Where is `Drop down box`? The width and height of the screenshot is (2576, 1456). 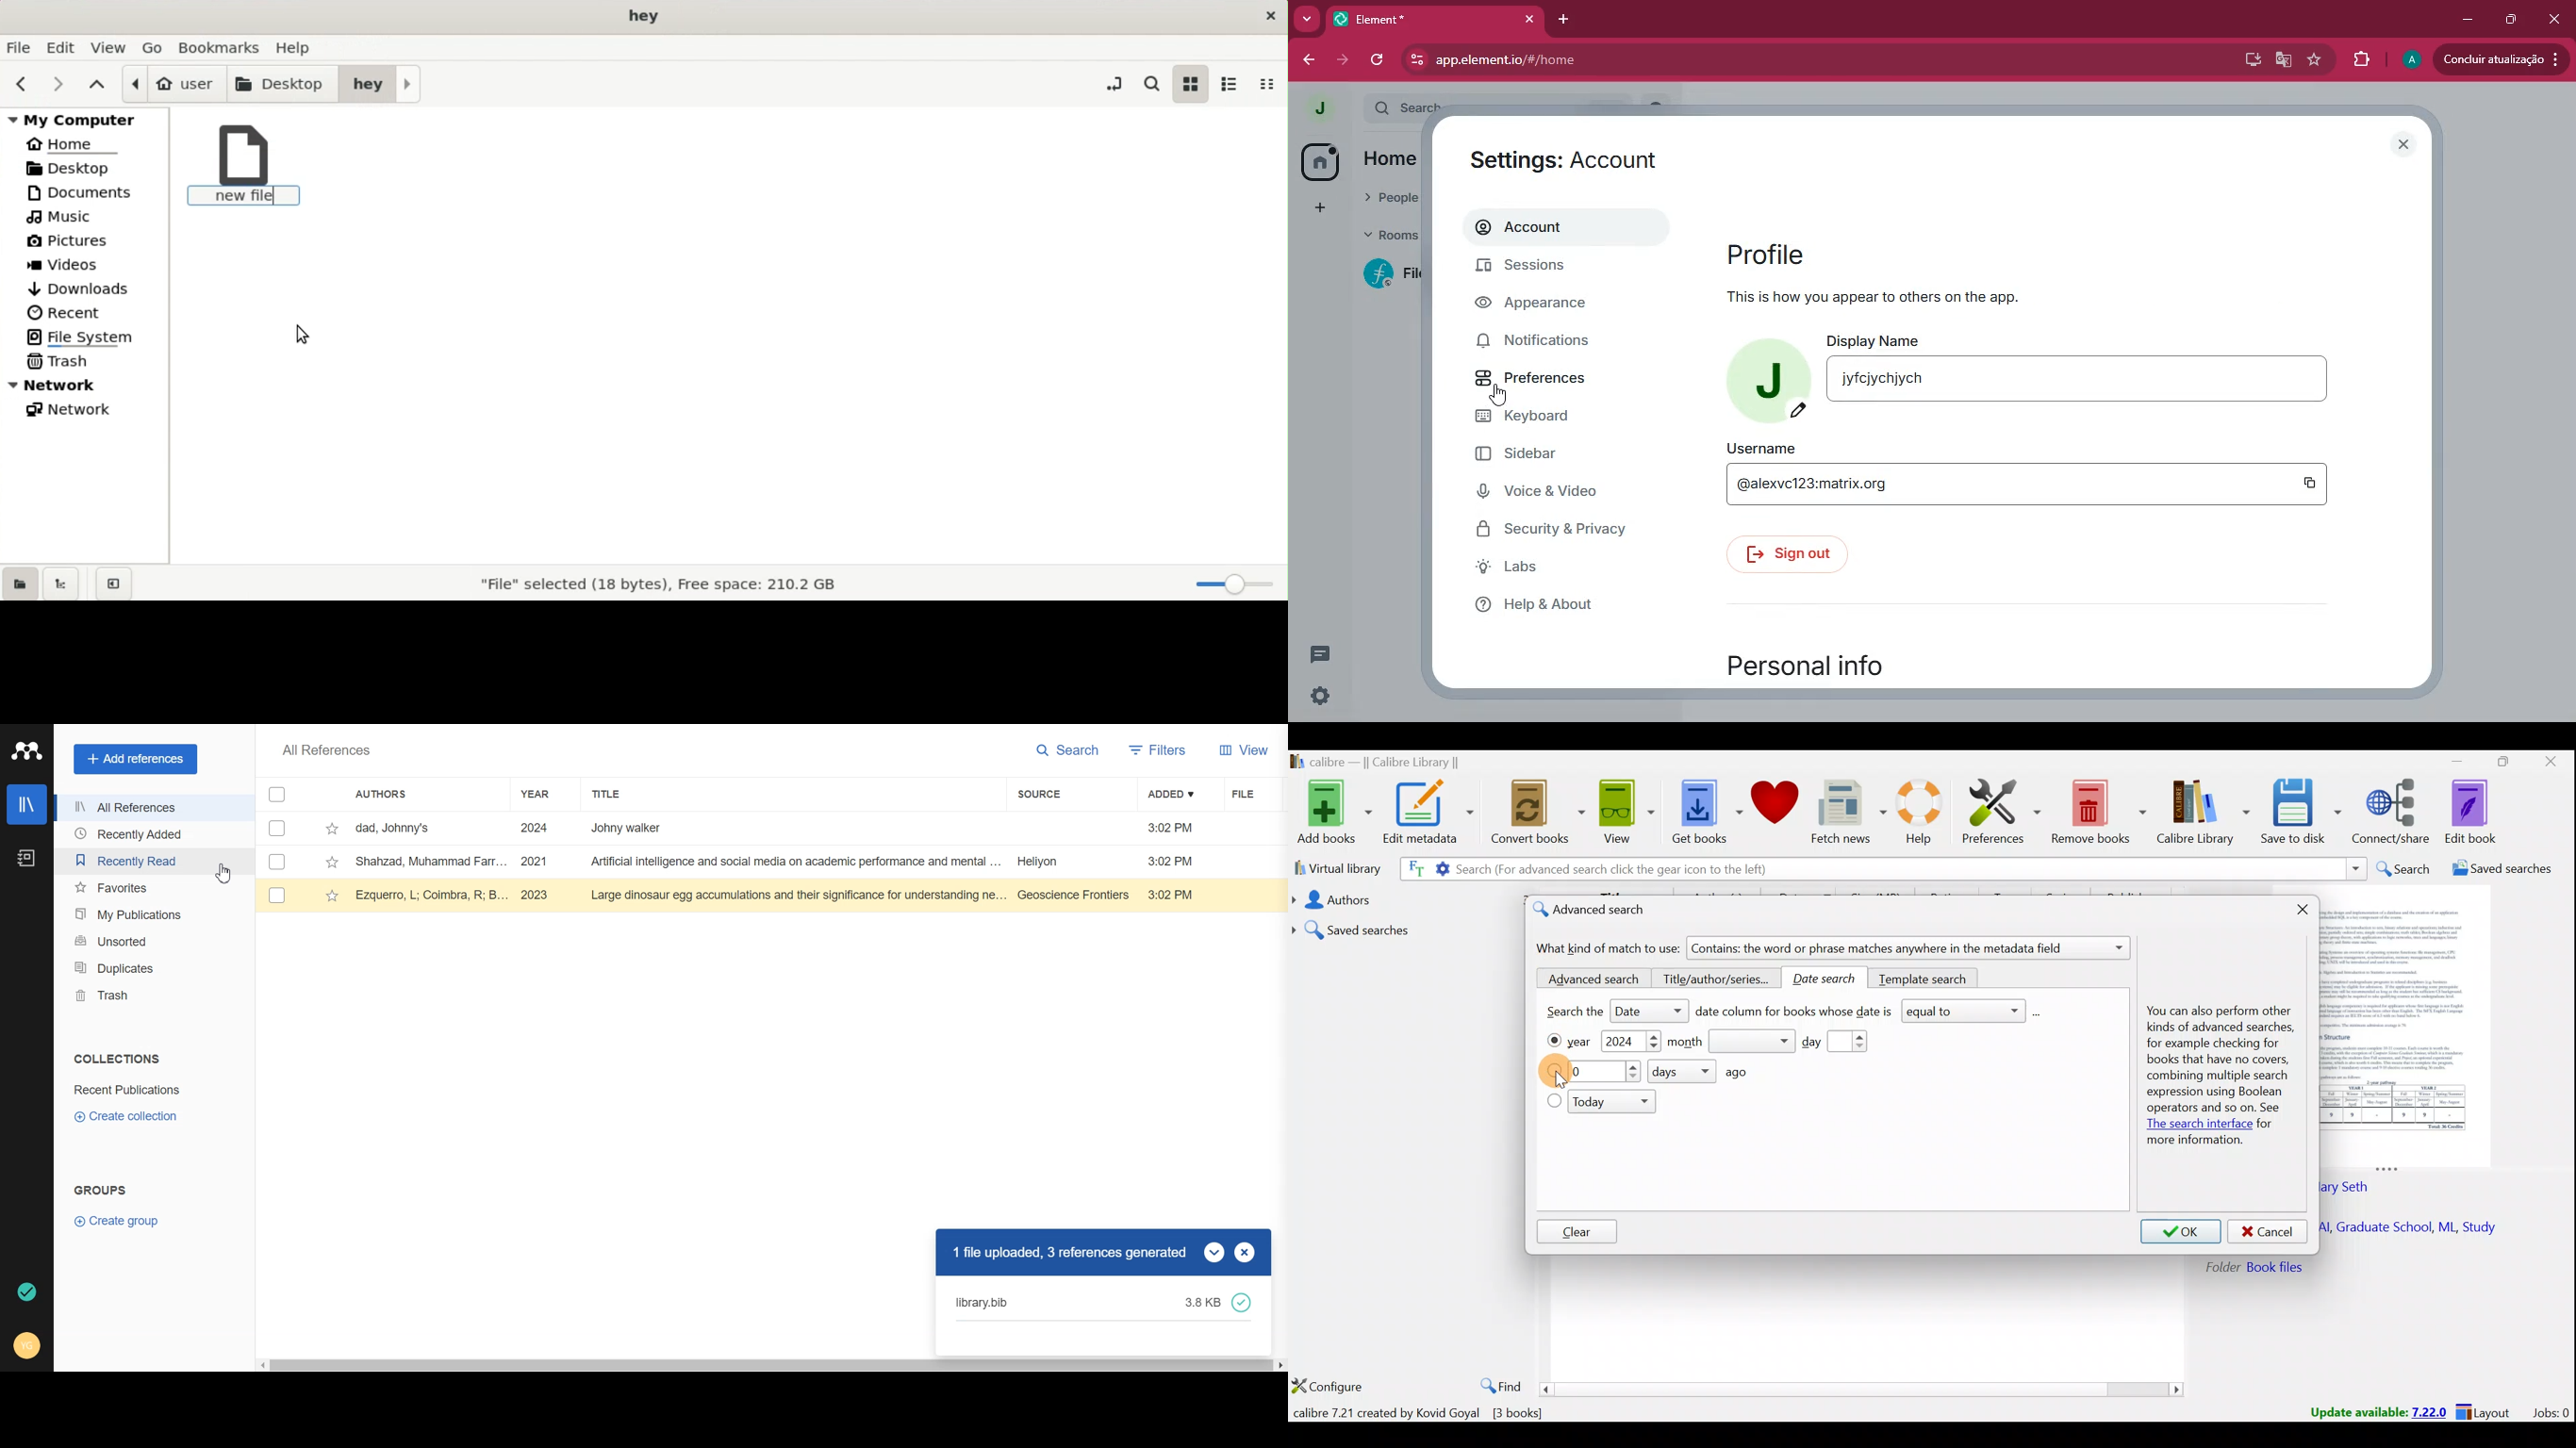
Drop down box is located at coordinates (1216, 1251).